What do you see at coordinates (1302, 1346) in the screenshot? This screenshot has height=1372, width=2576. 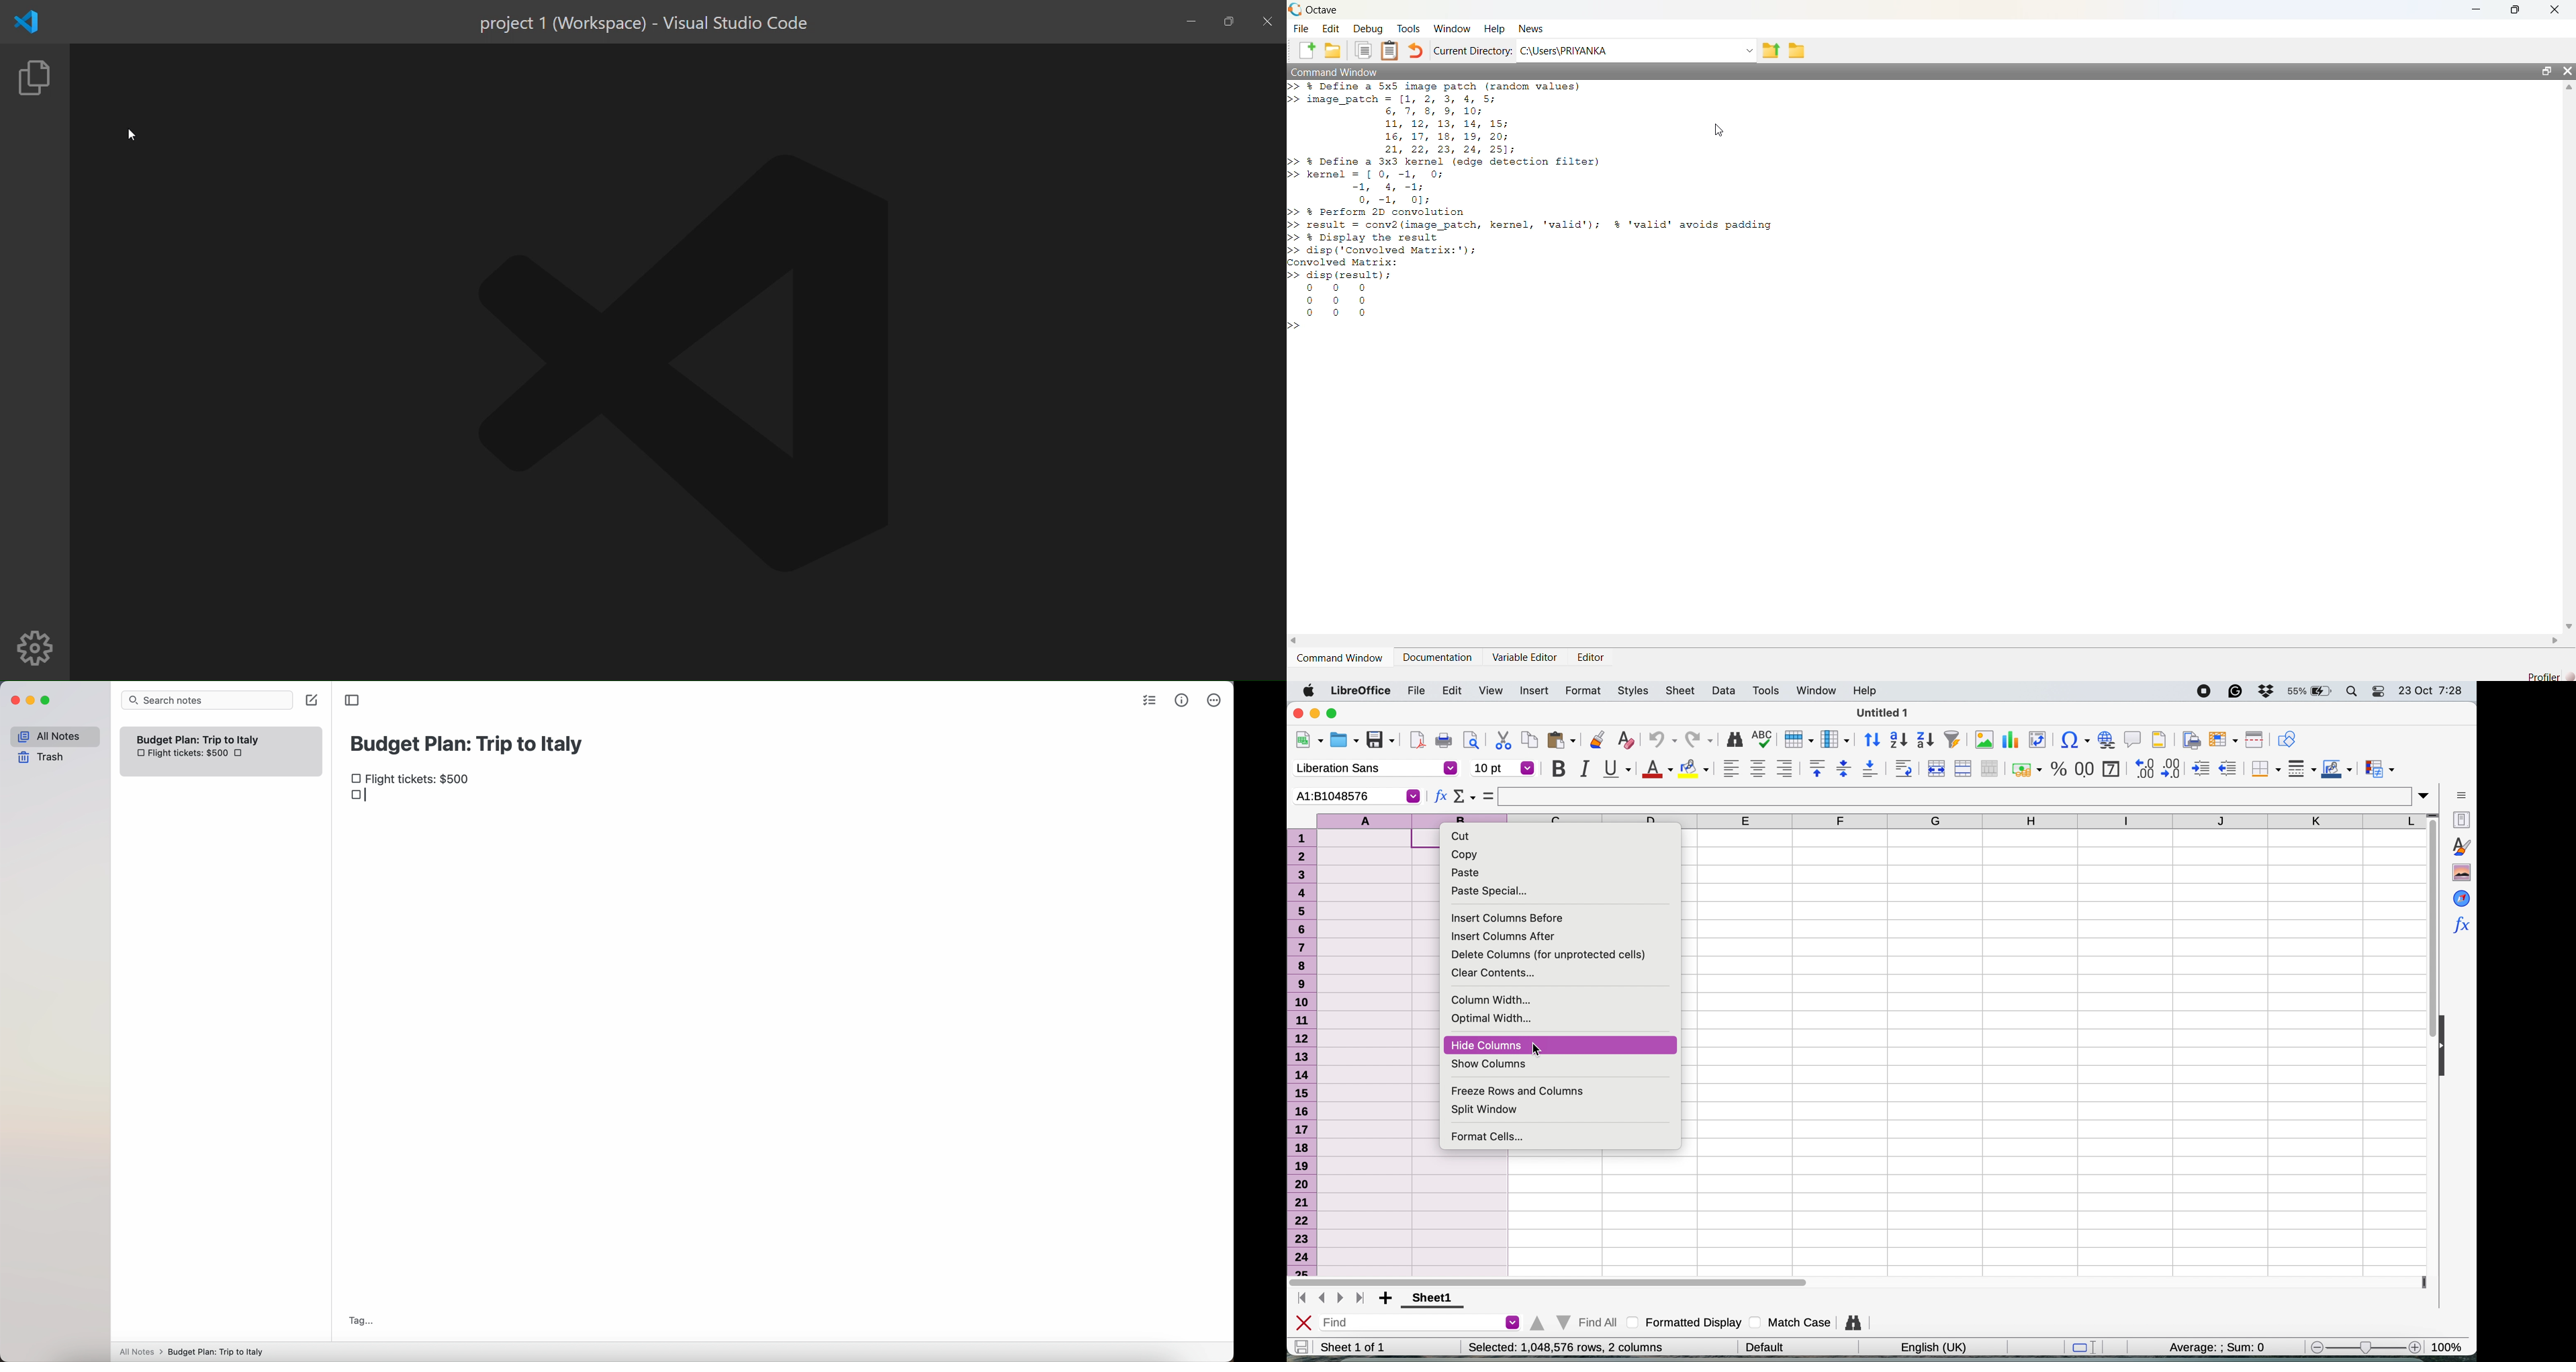 I see `save` at bounding box center [1302, 1346].